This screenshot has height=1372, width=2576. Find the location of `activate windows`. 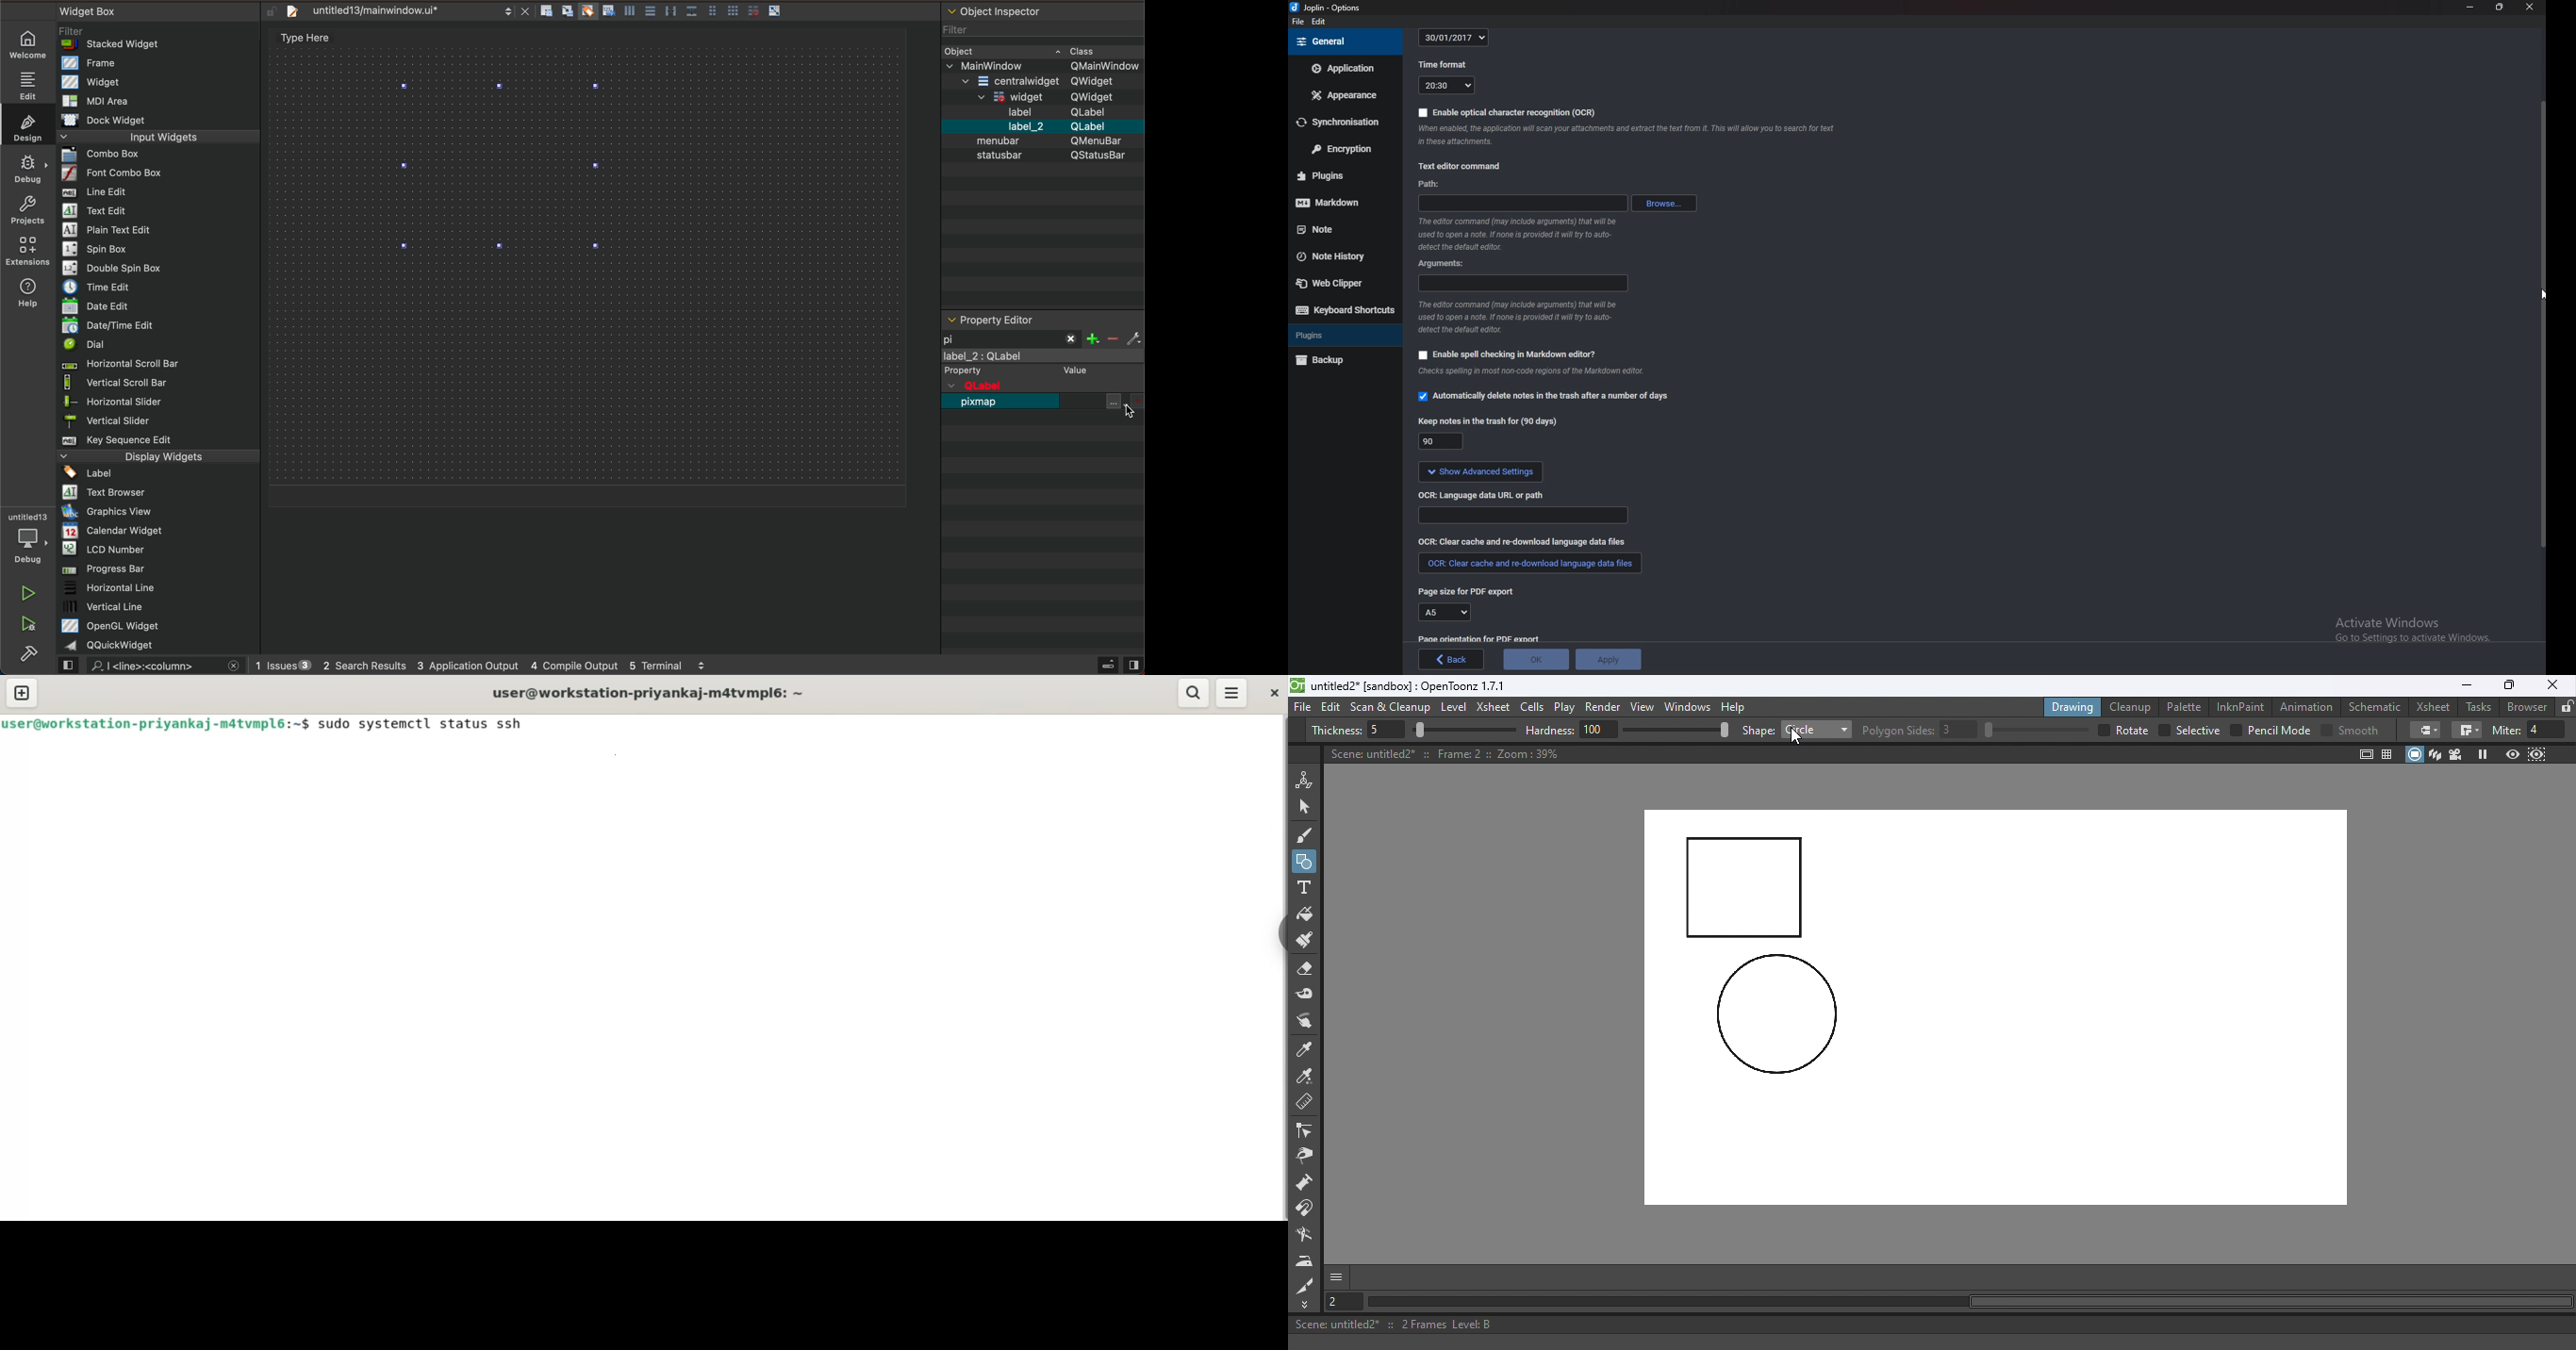

activate windows is located at coordinates (2415, 632).